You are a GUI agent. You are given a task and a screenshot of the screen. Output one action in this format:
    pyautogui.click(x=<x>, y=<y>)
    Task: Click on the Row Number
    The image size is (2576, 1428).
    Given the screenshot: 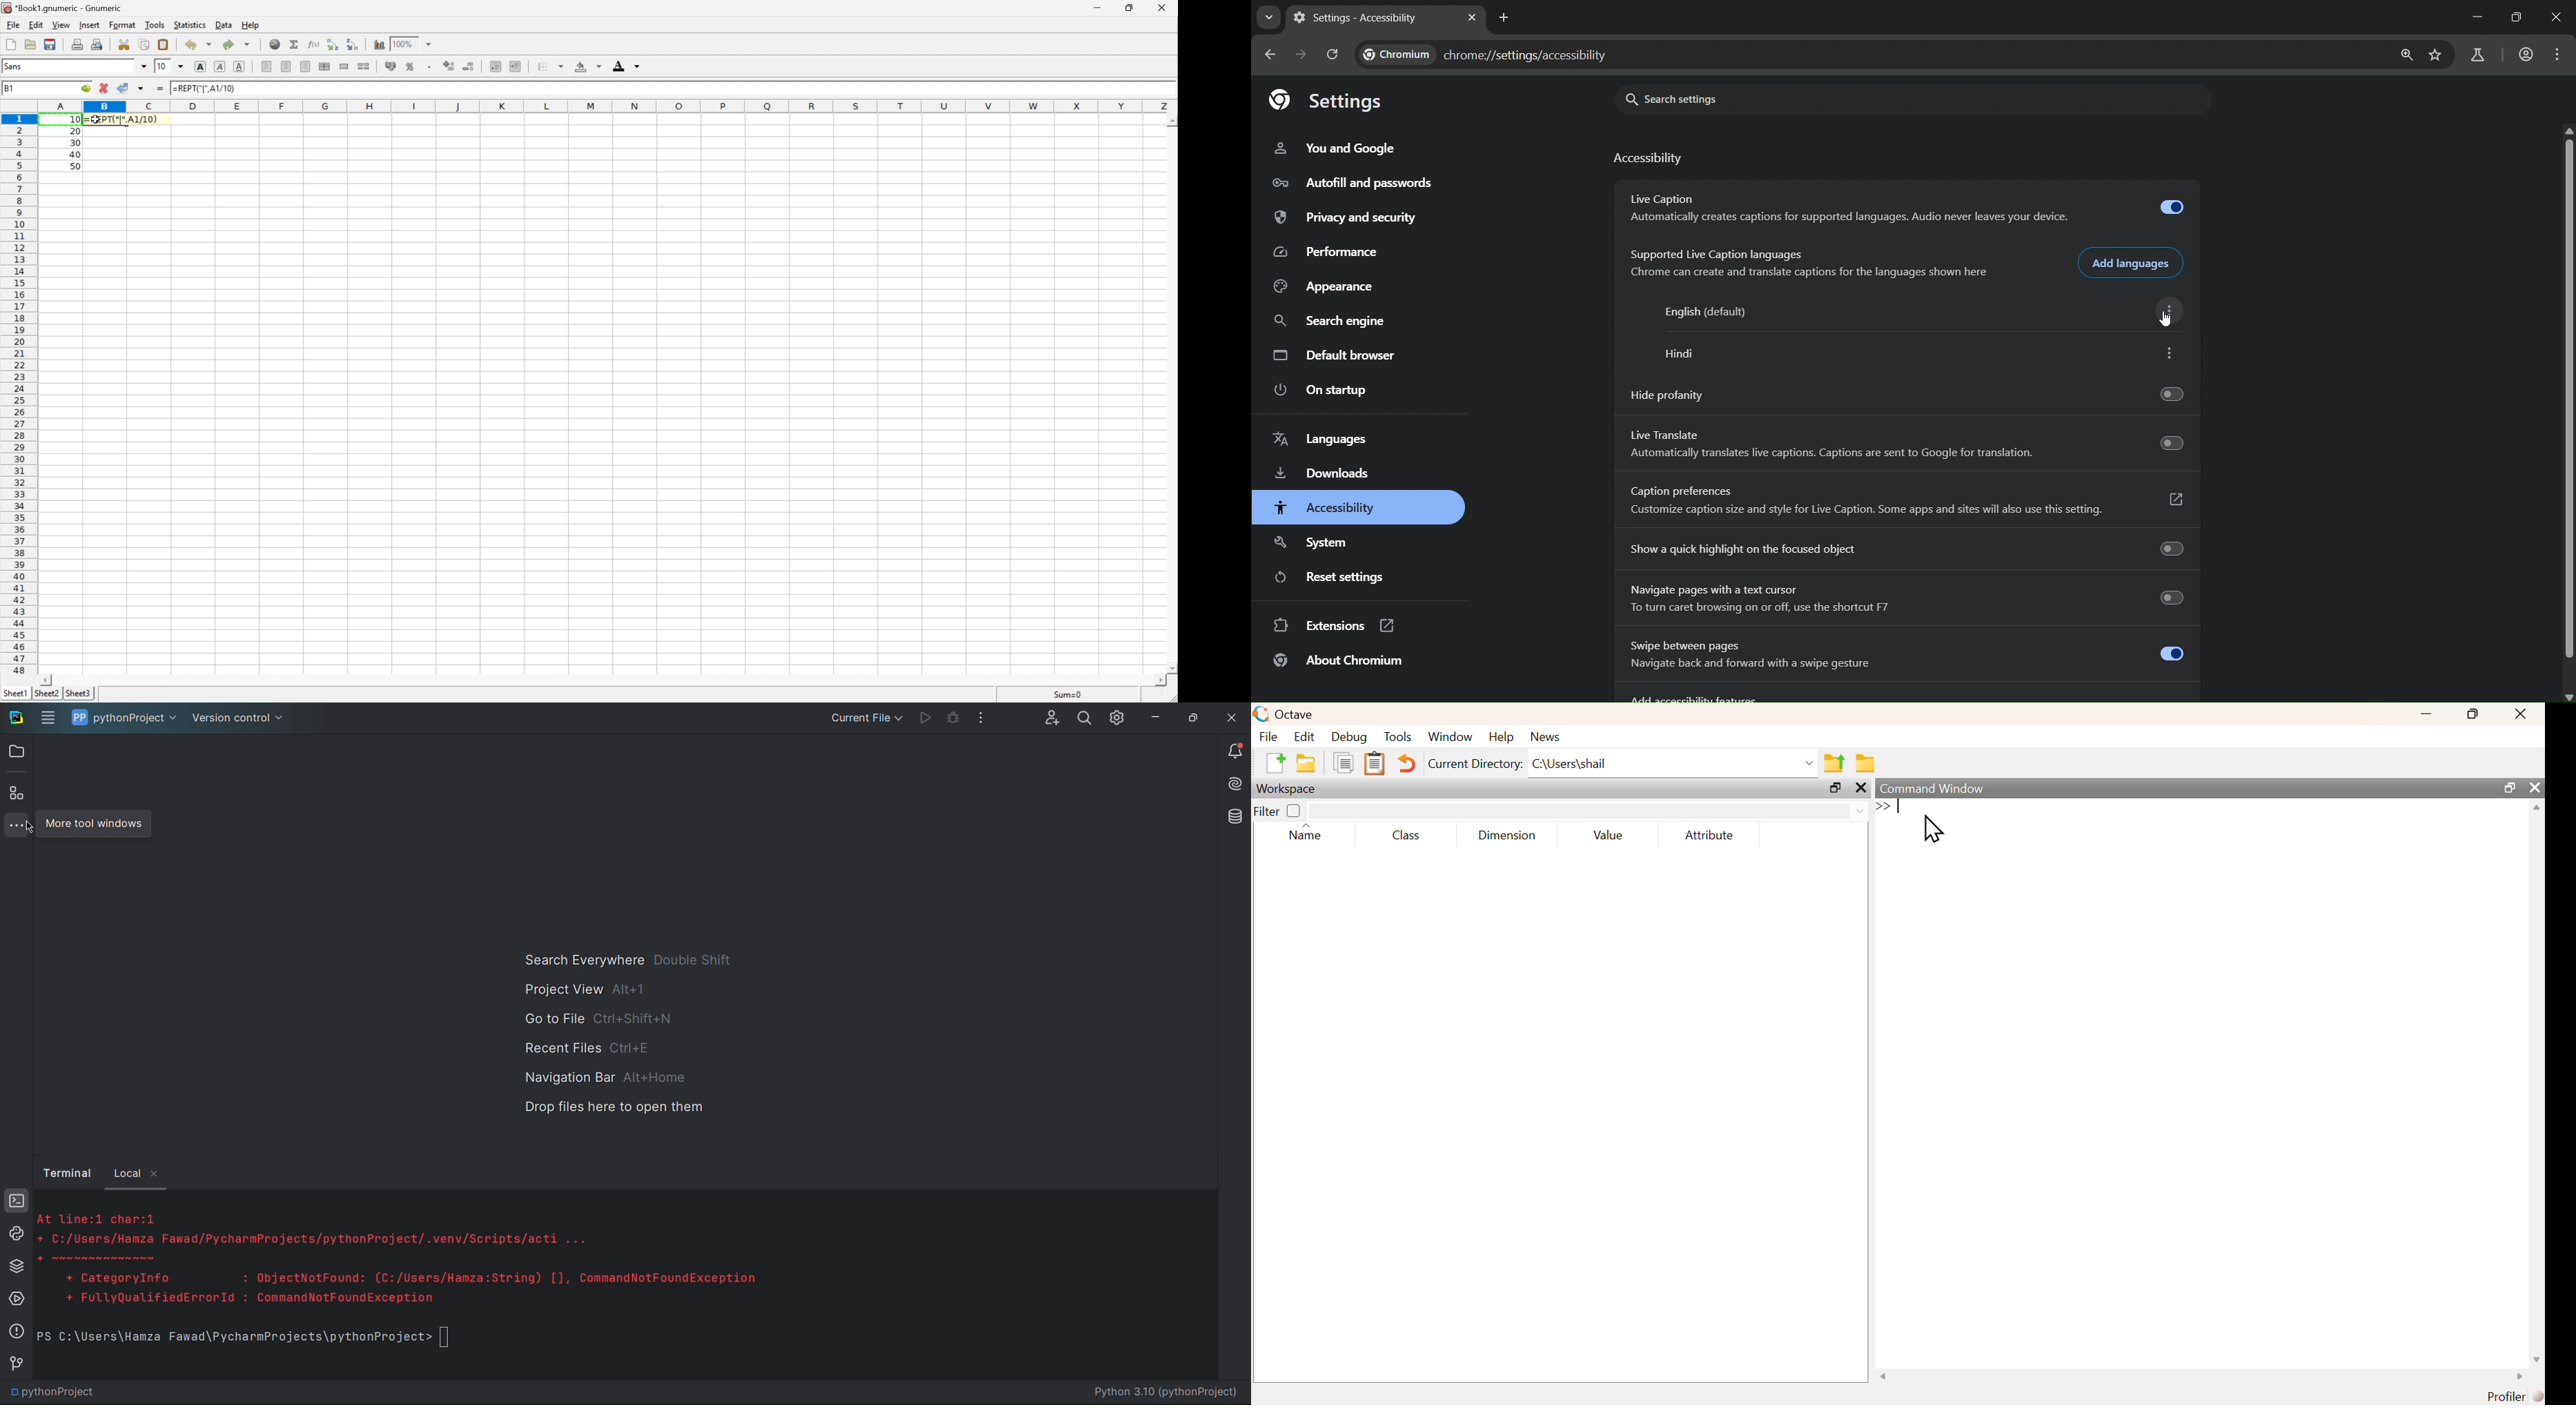 What is the action you would take?
    pyautogui.click(x=18, y=395)
    